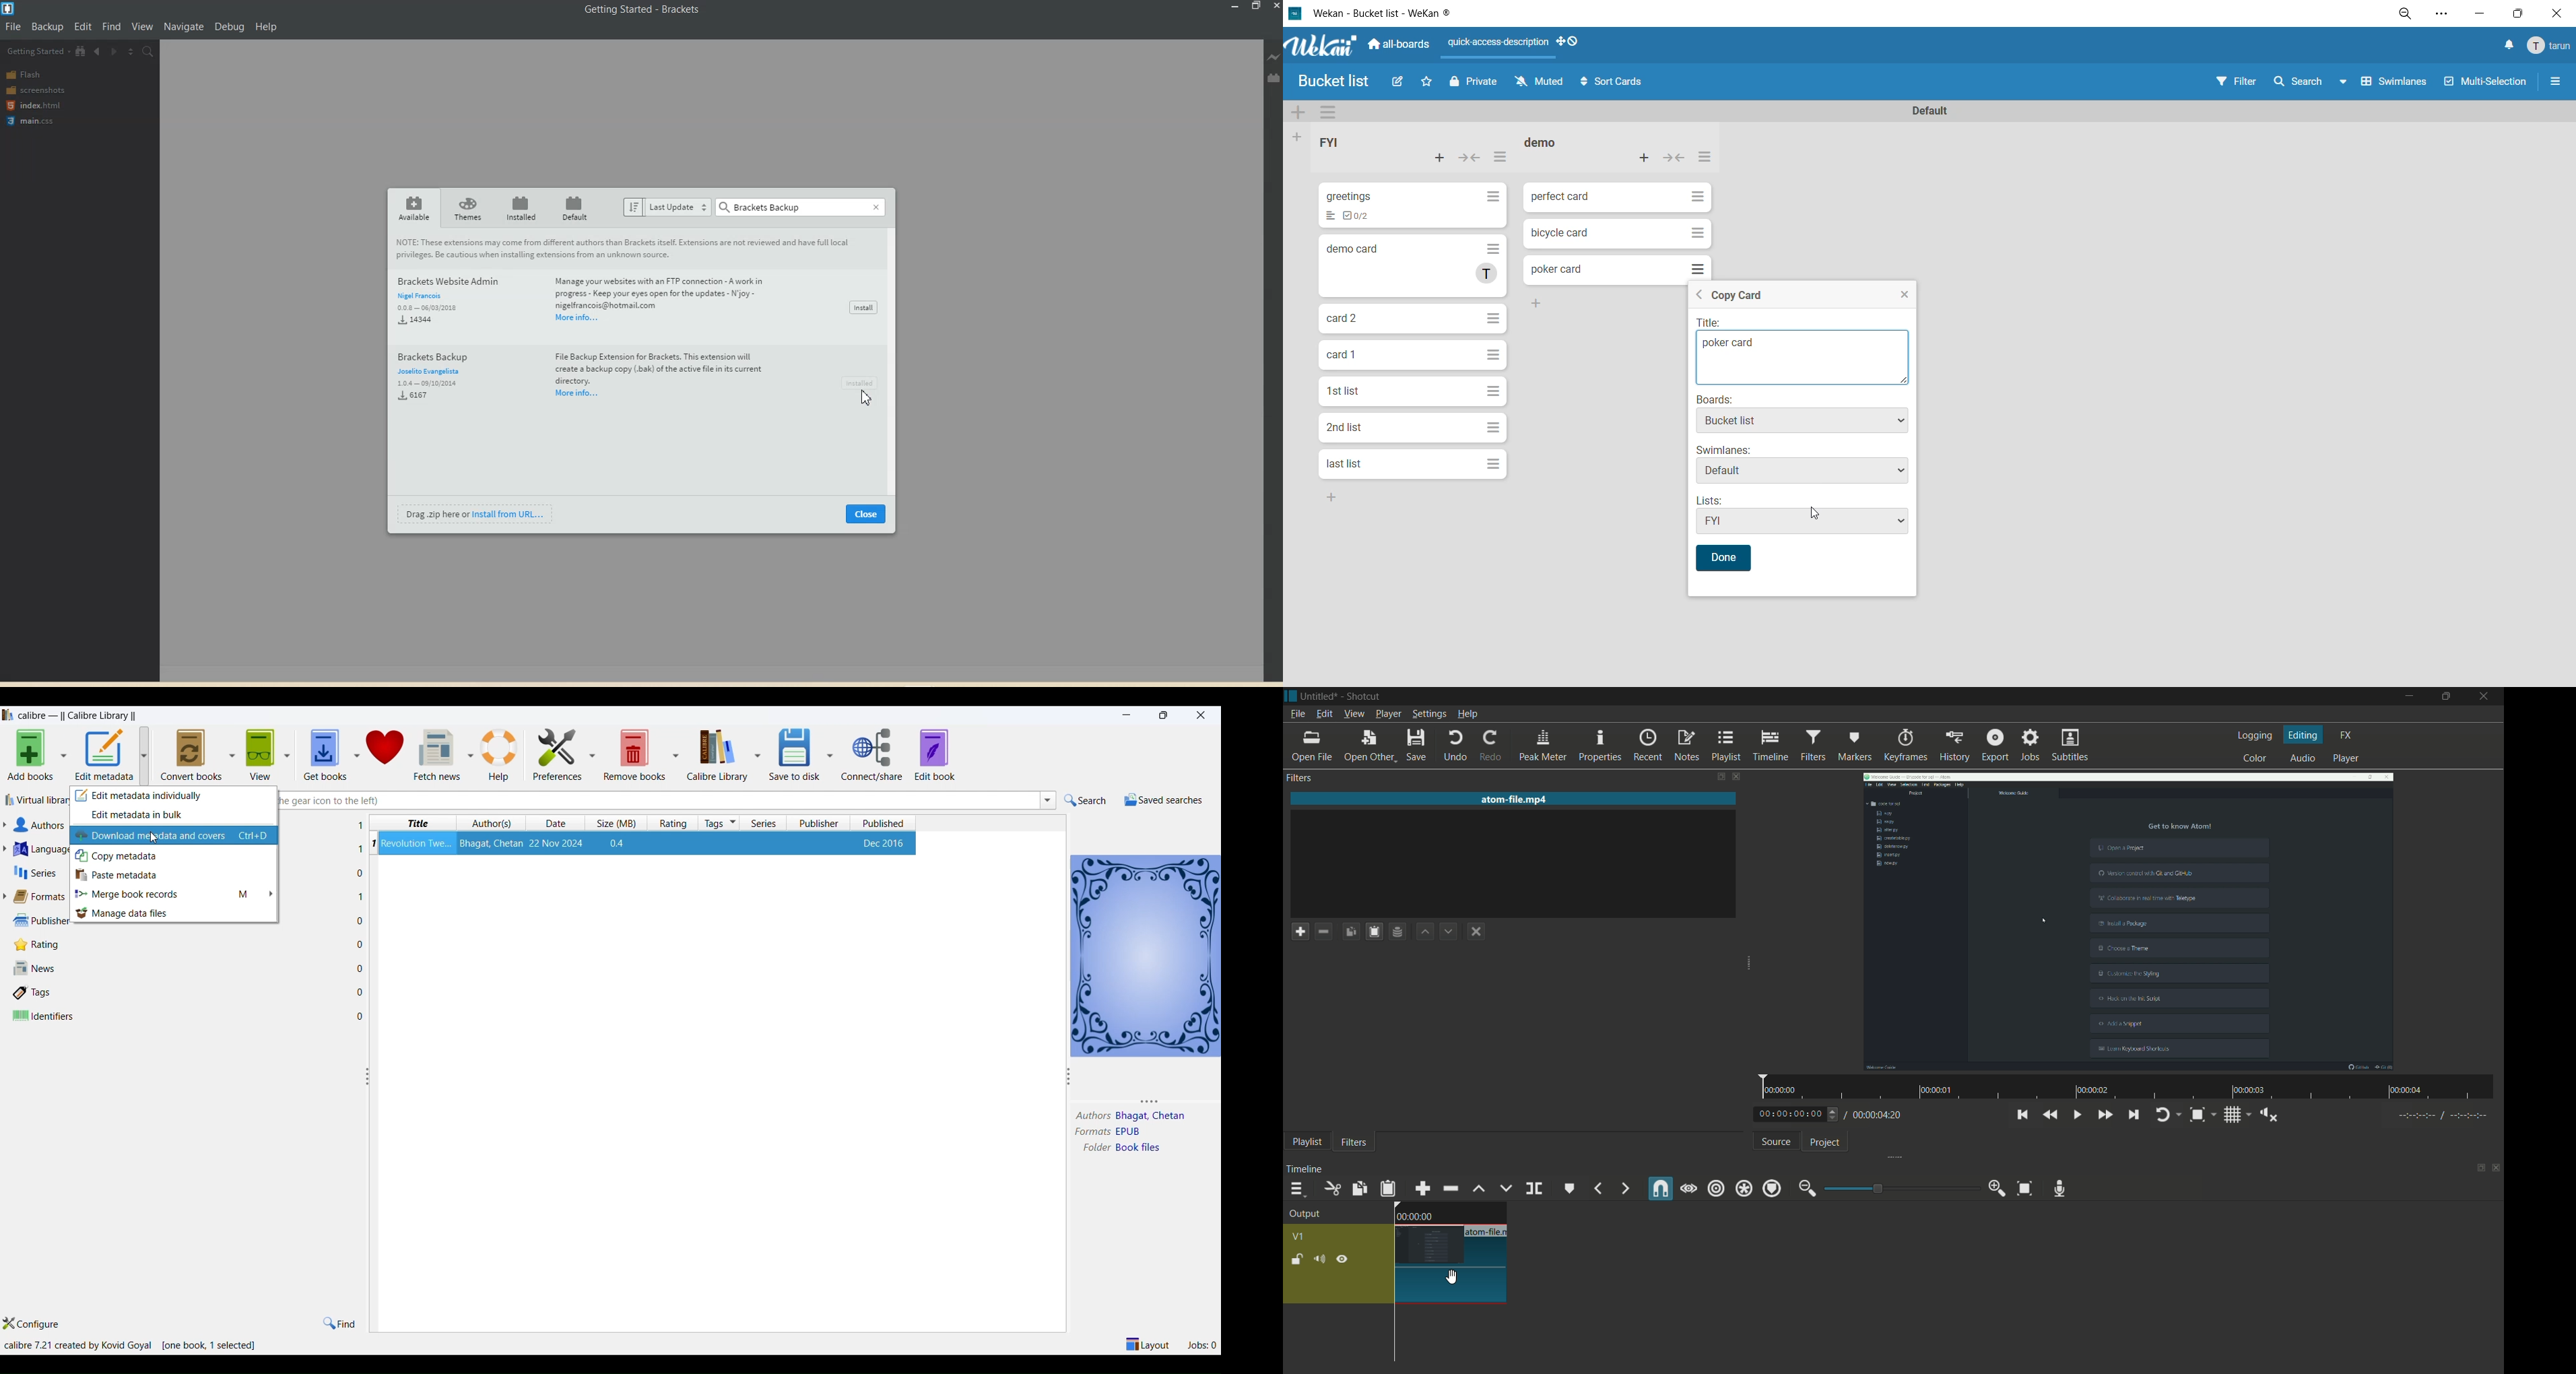 The width and height of the screenshot is (2576, 1400). Describe the element at coordinates (1348, 426) in the screenshot. I see `2nd list` at that location.